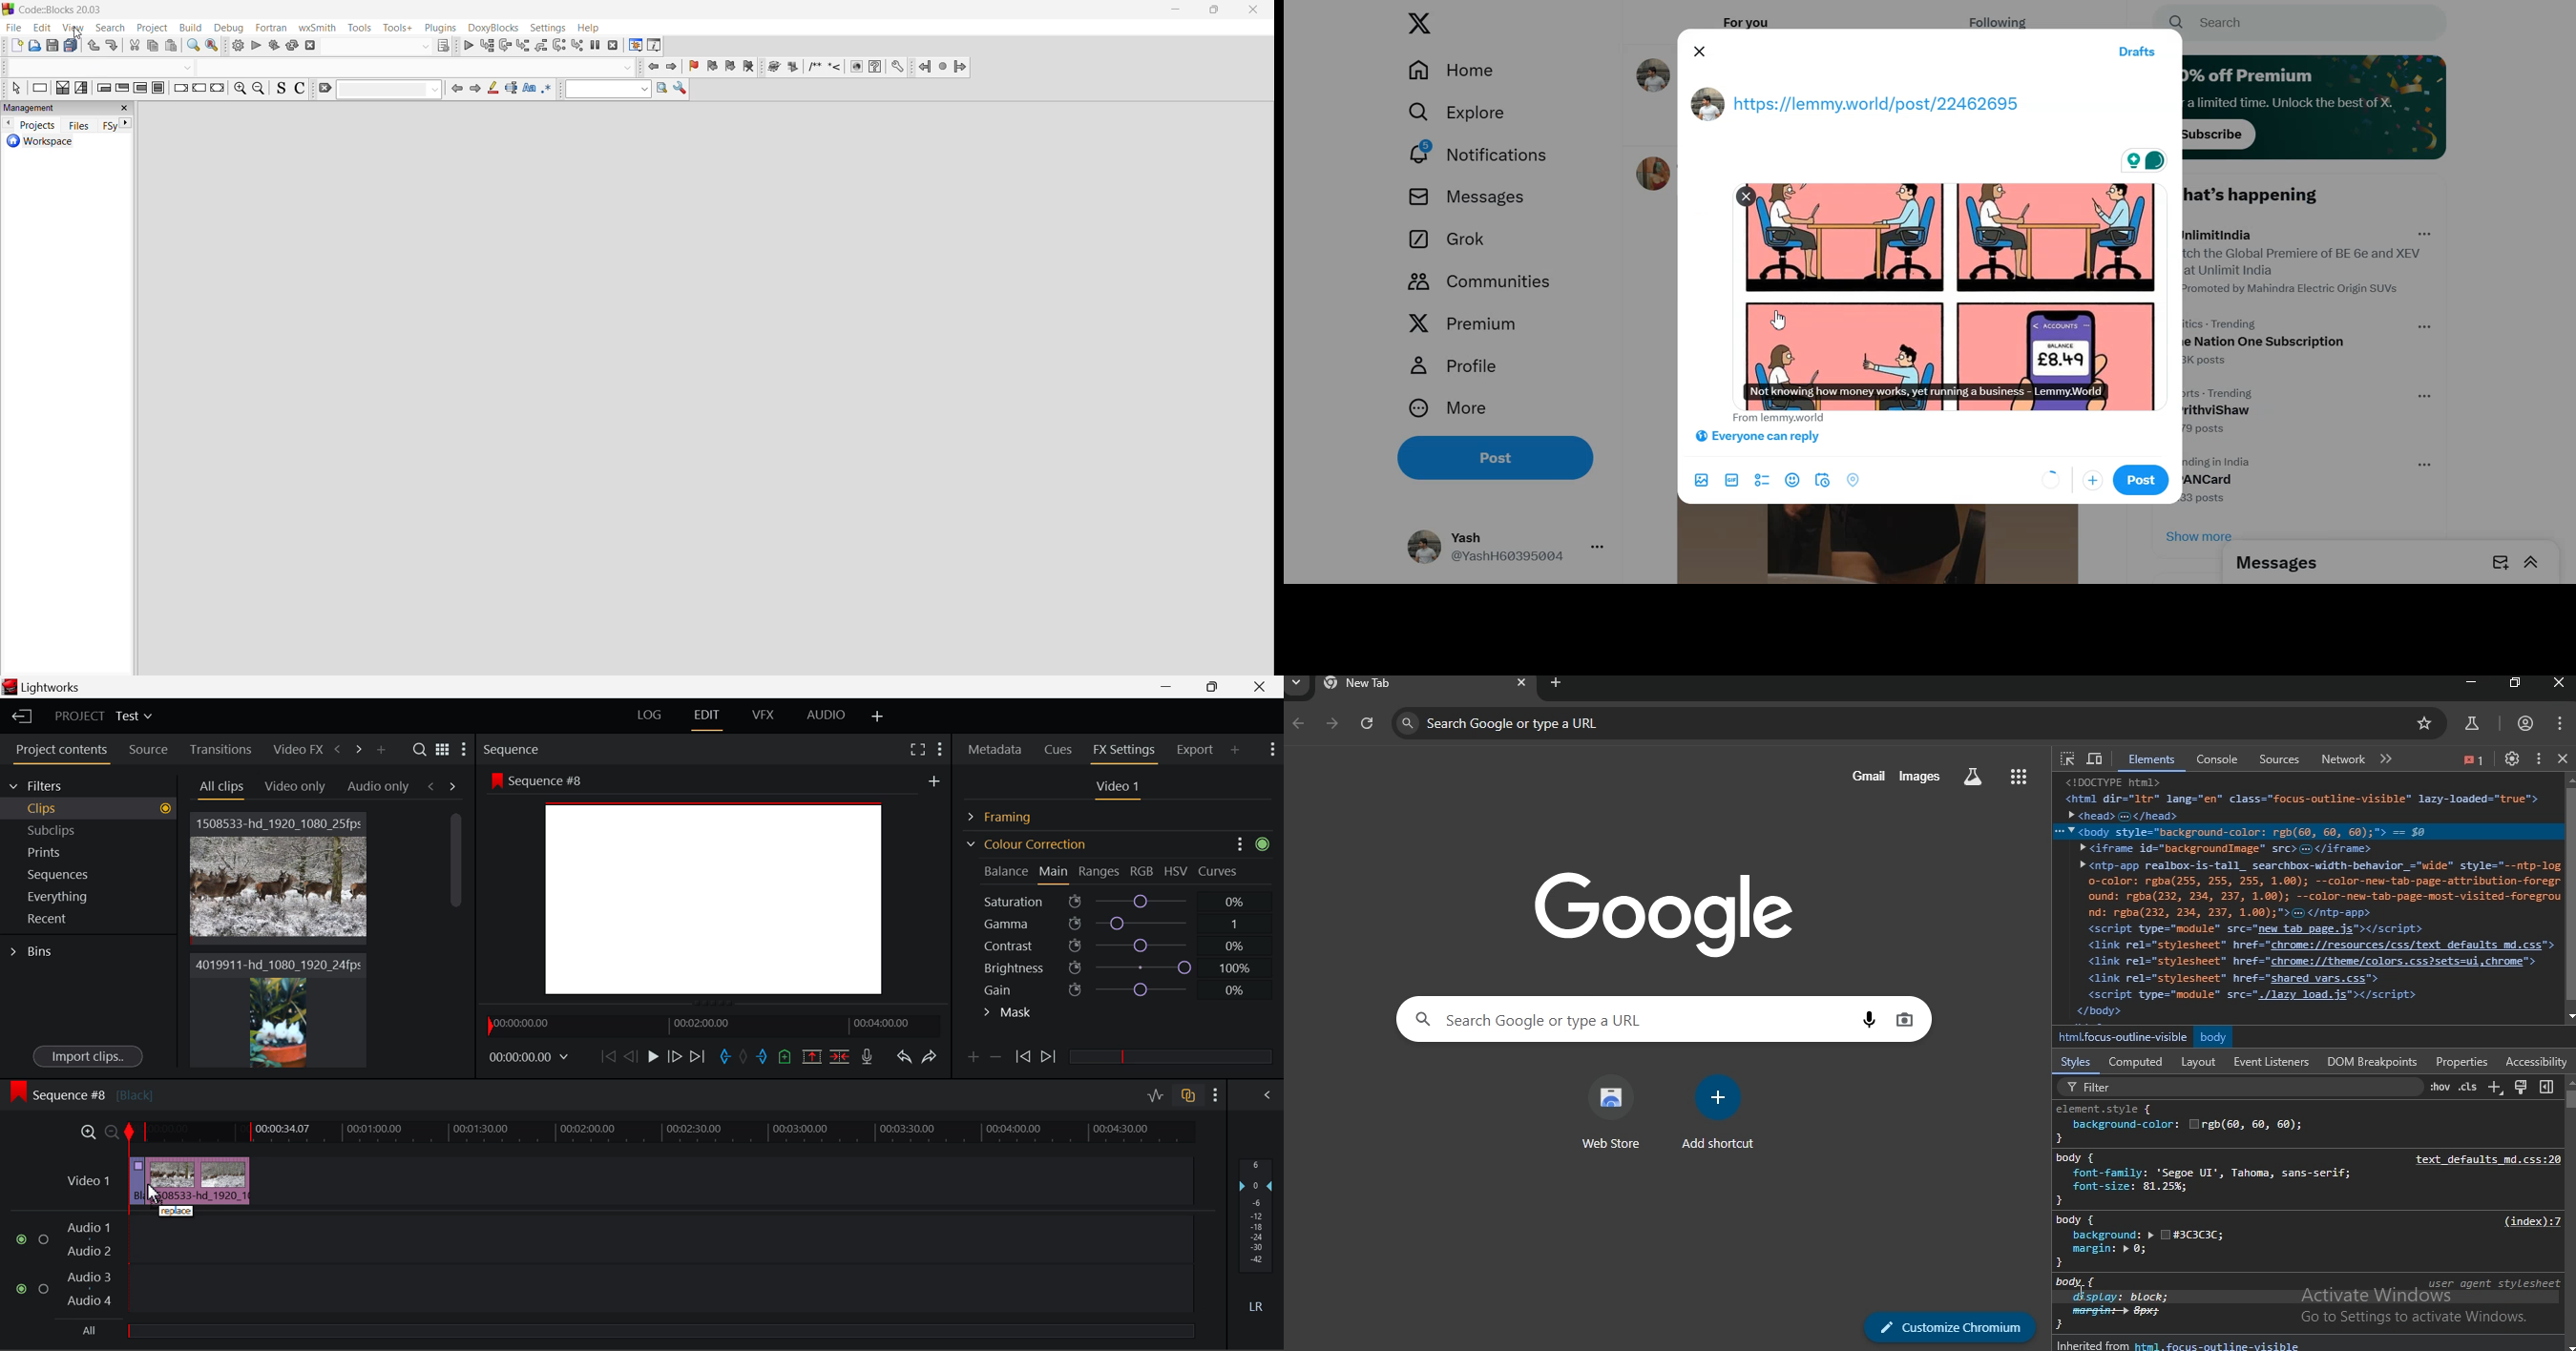 The image size is (2576, 1372). Describe the element at coordinates (111, 1132) in the screenshot. I see `Timeline Zoom Out` at that location.